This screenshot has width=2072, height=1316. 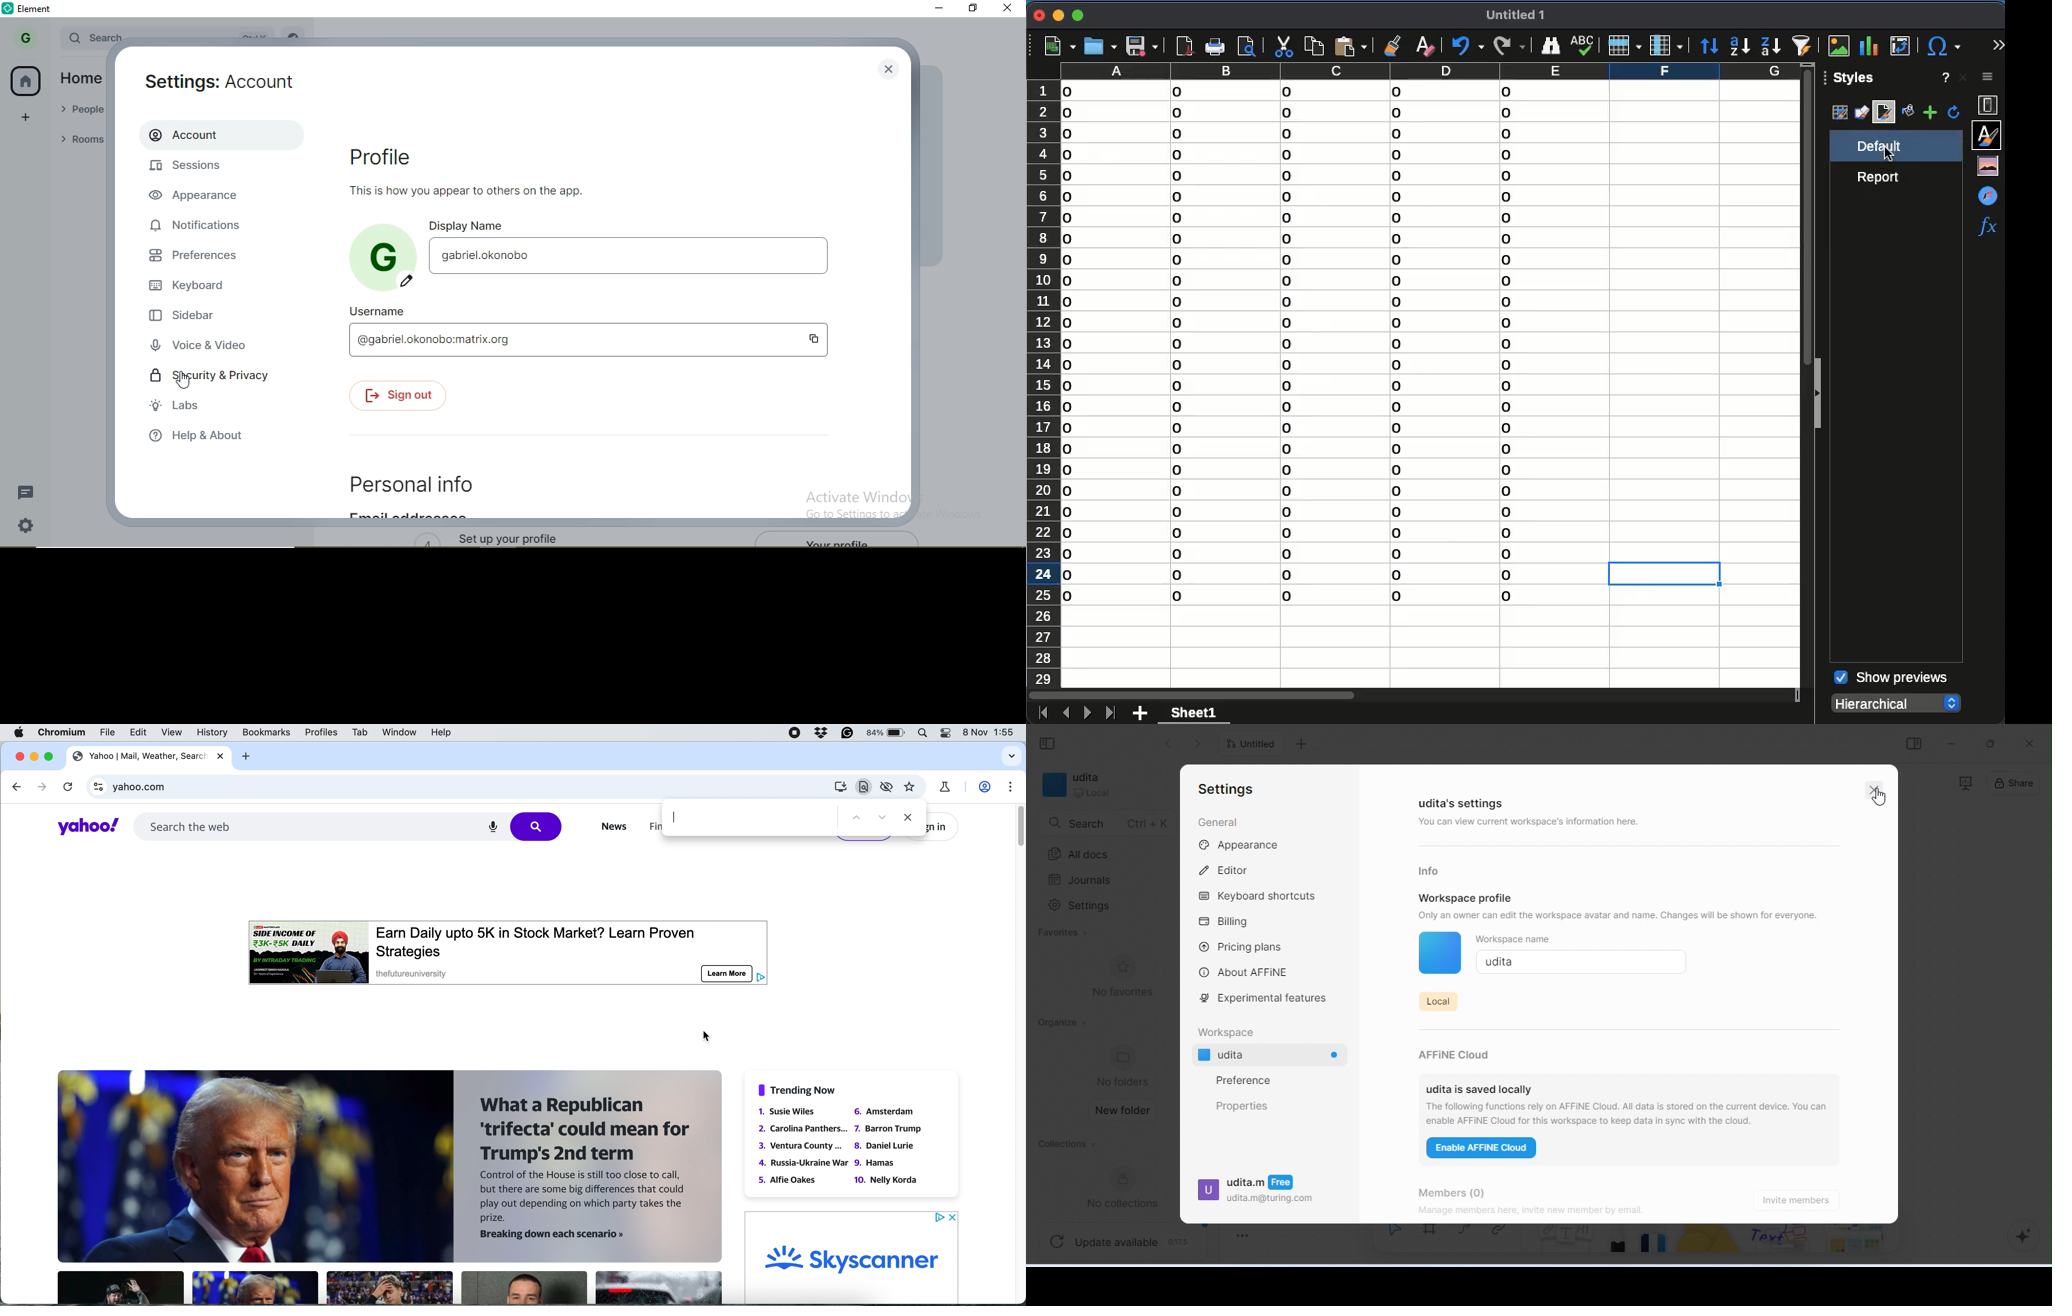 What do you see at coordinates (26, 121) in the screenshot?
I see `add space` at bounding box center [26, 121].